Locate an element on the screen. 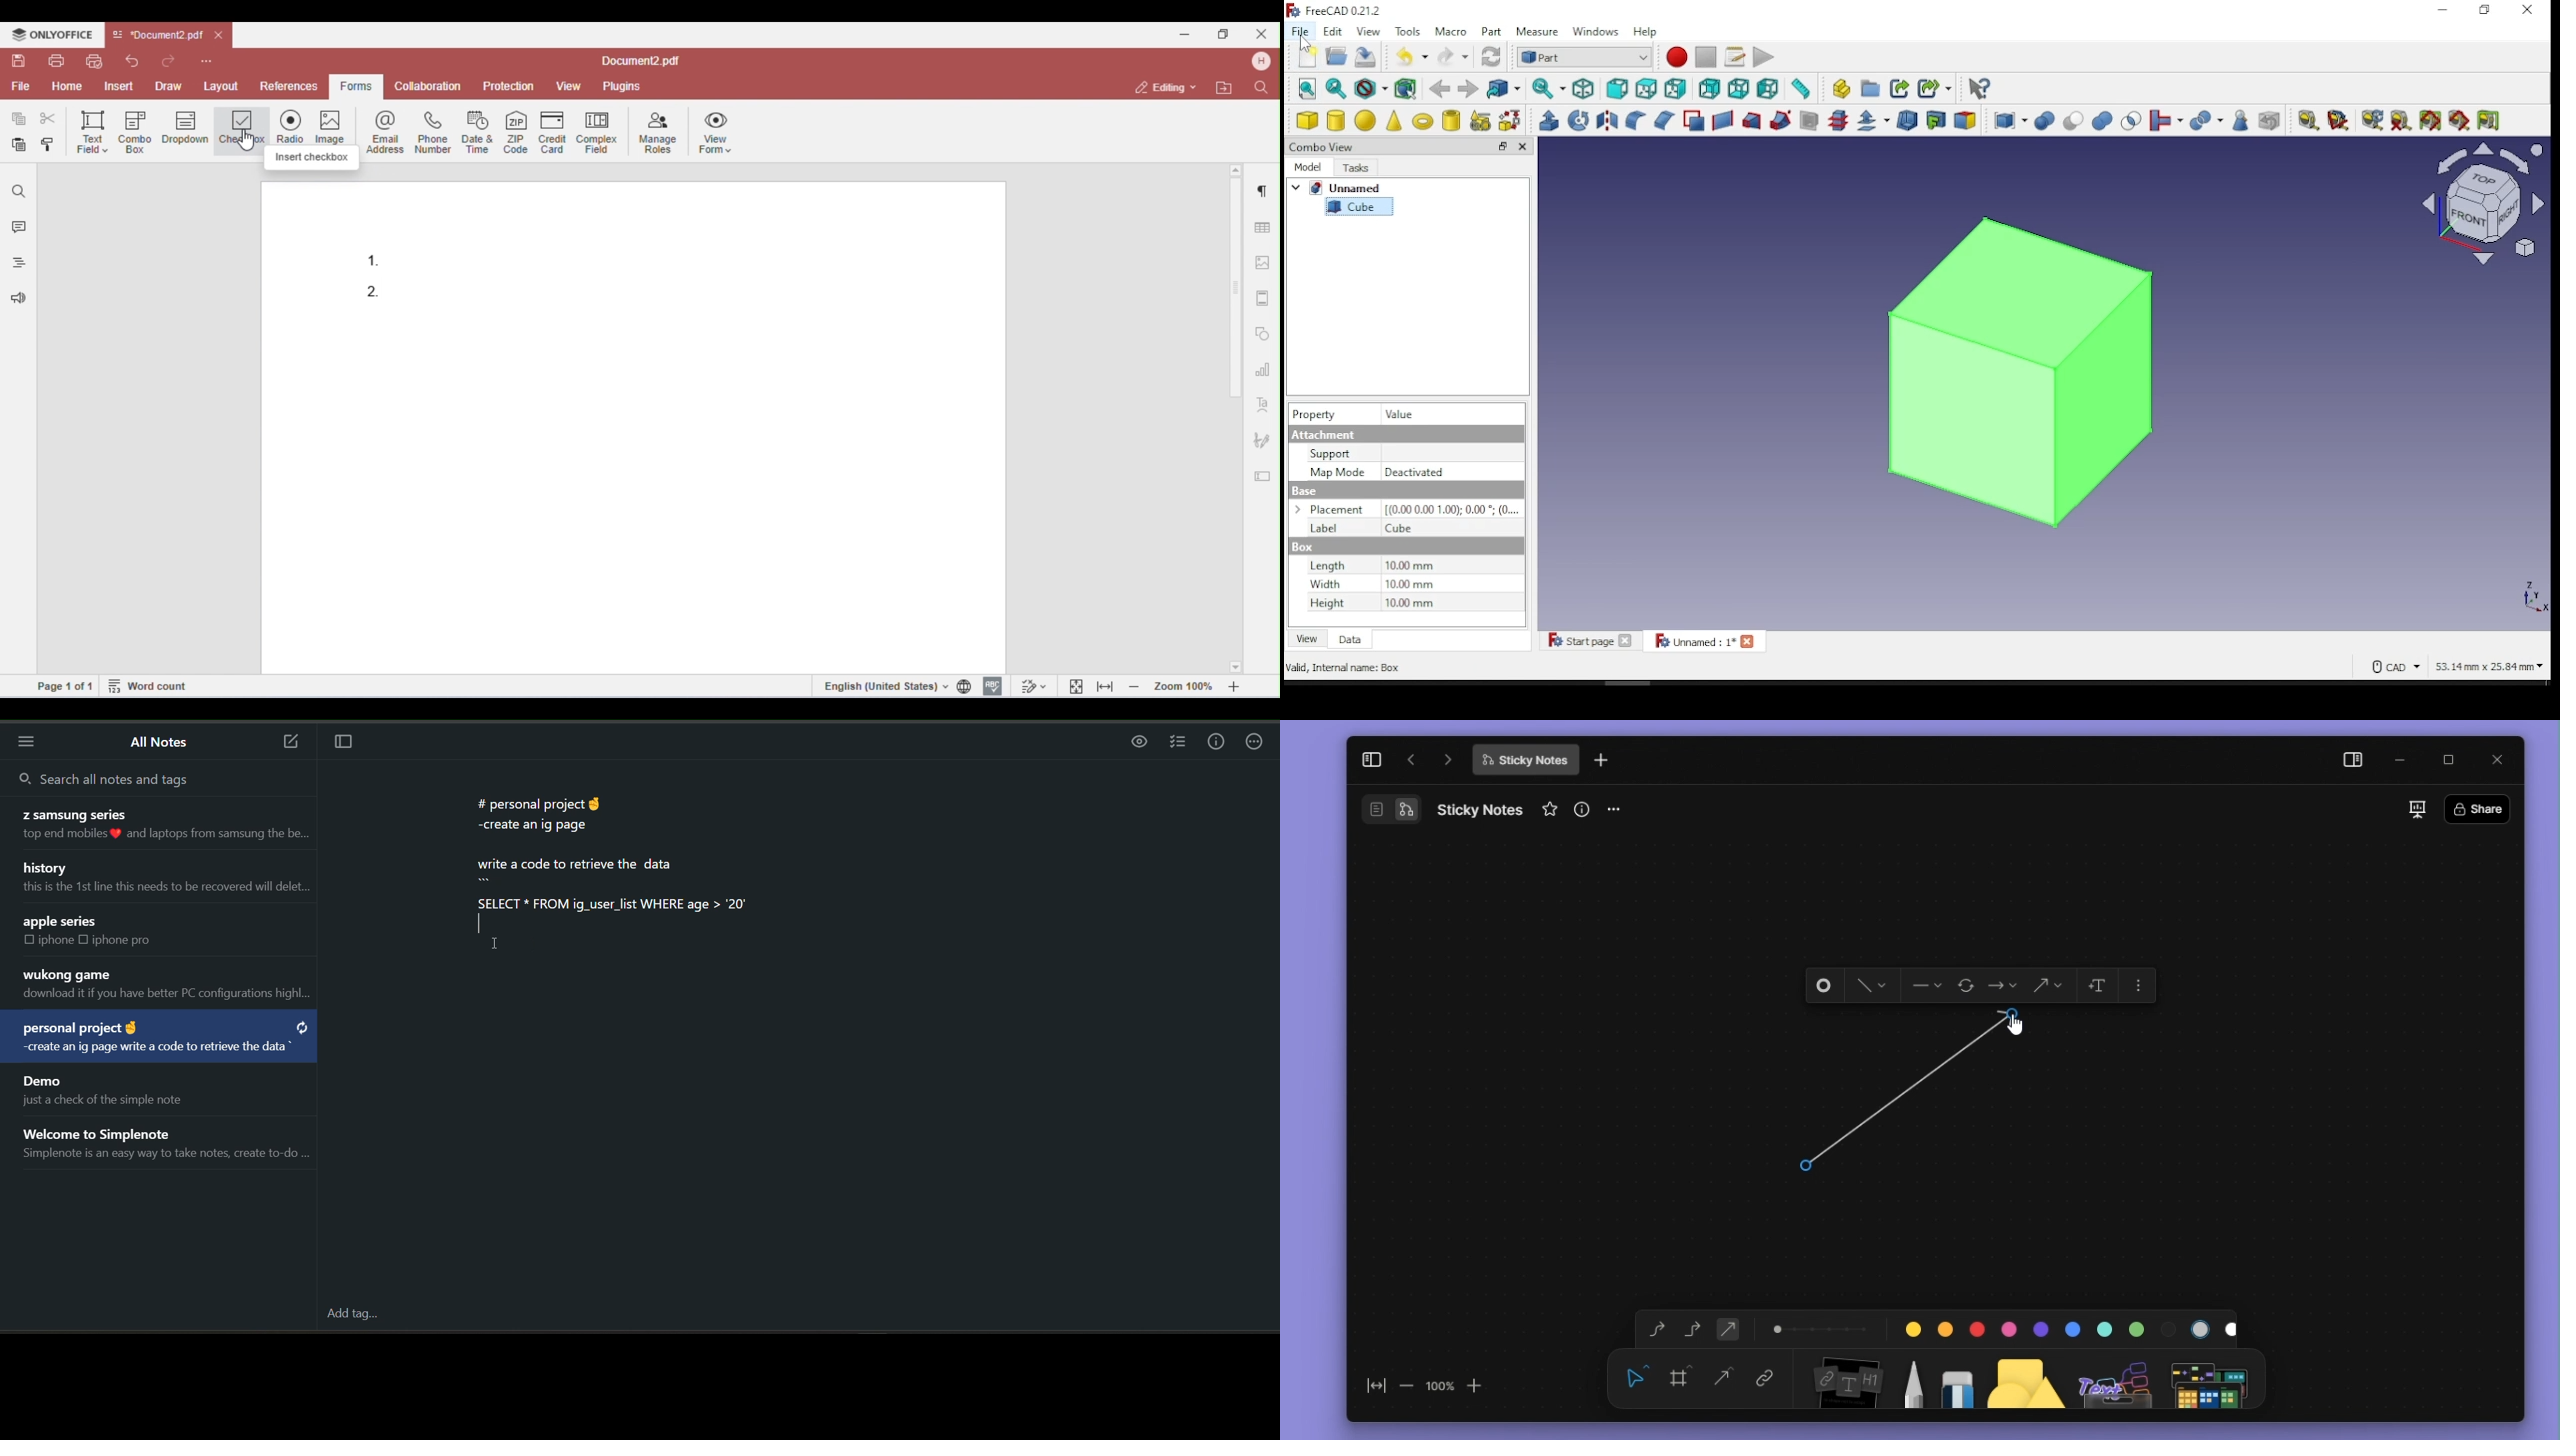 This screenshot has width=2576, height=1456. straight is located at coordinates (1728, 1328).